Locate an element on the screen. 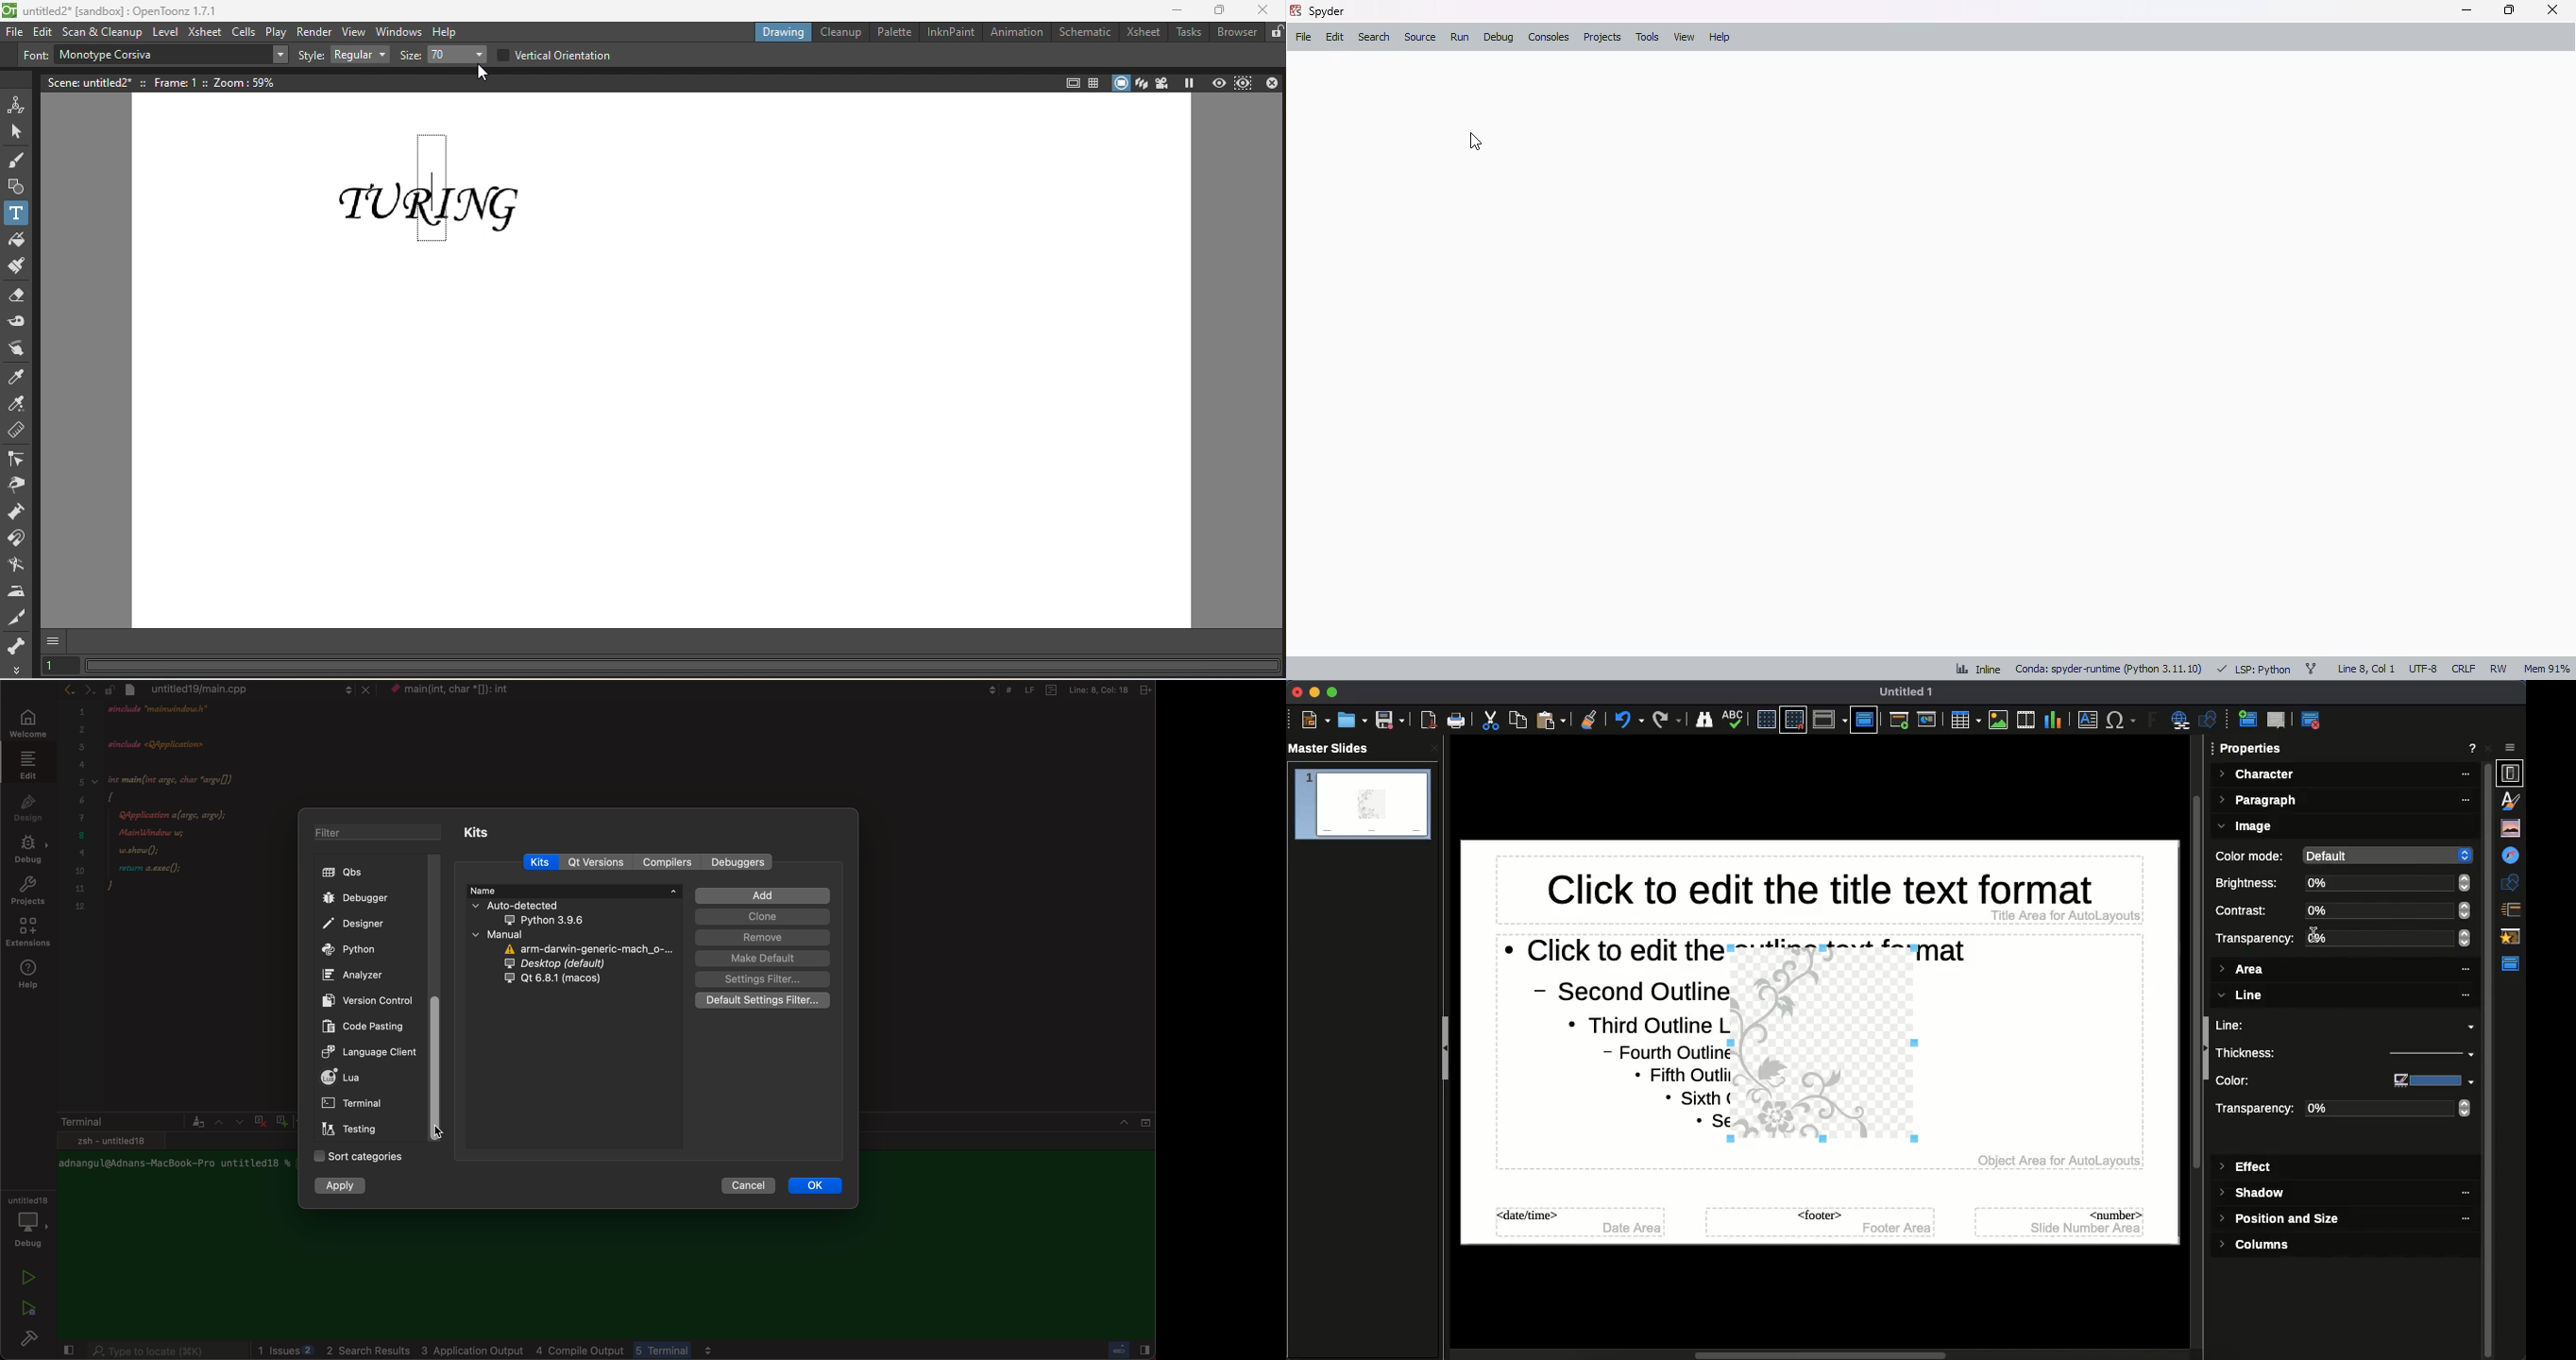 The width and height of the screenshot is (2576, 1372). run and debug is located at coordinates (28, 1307).